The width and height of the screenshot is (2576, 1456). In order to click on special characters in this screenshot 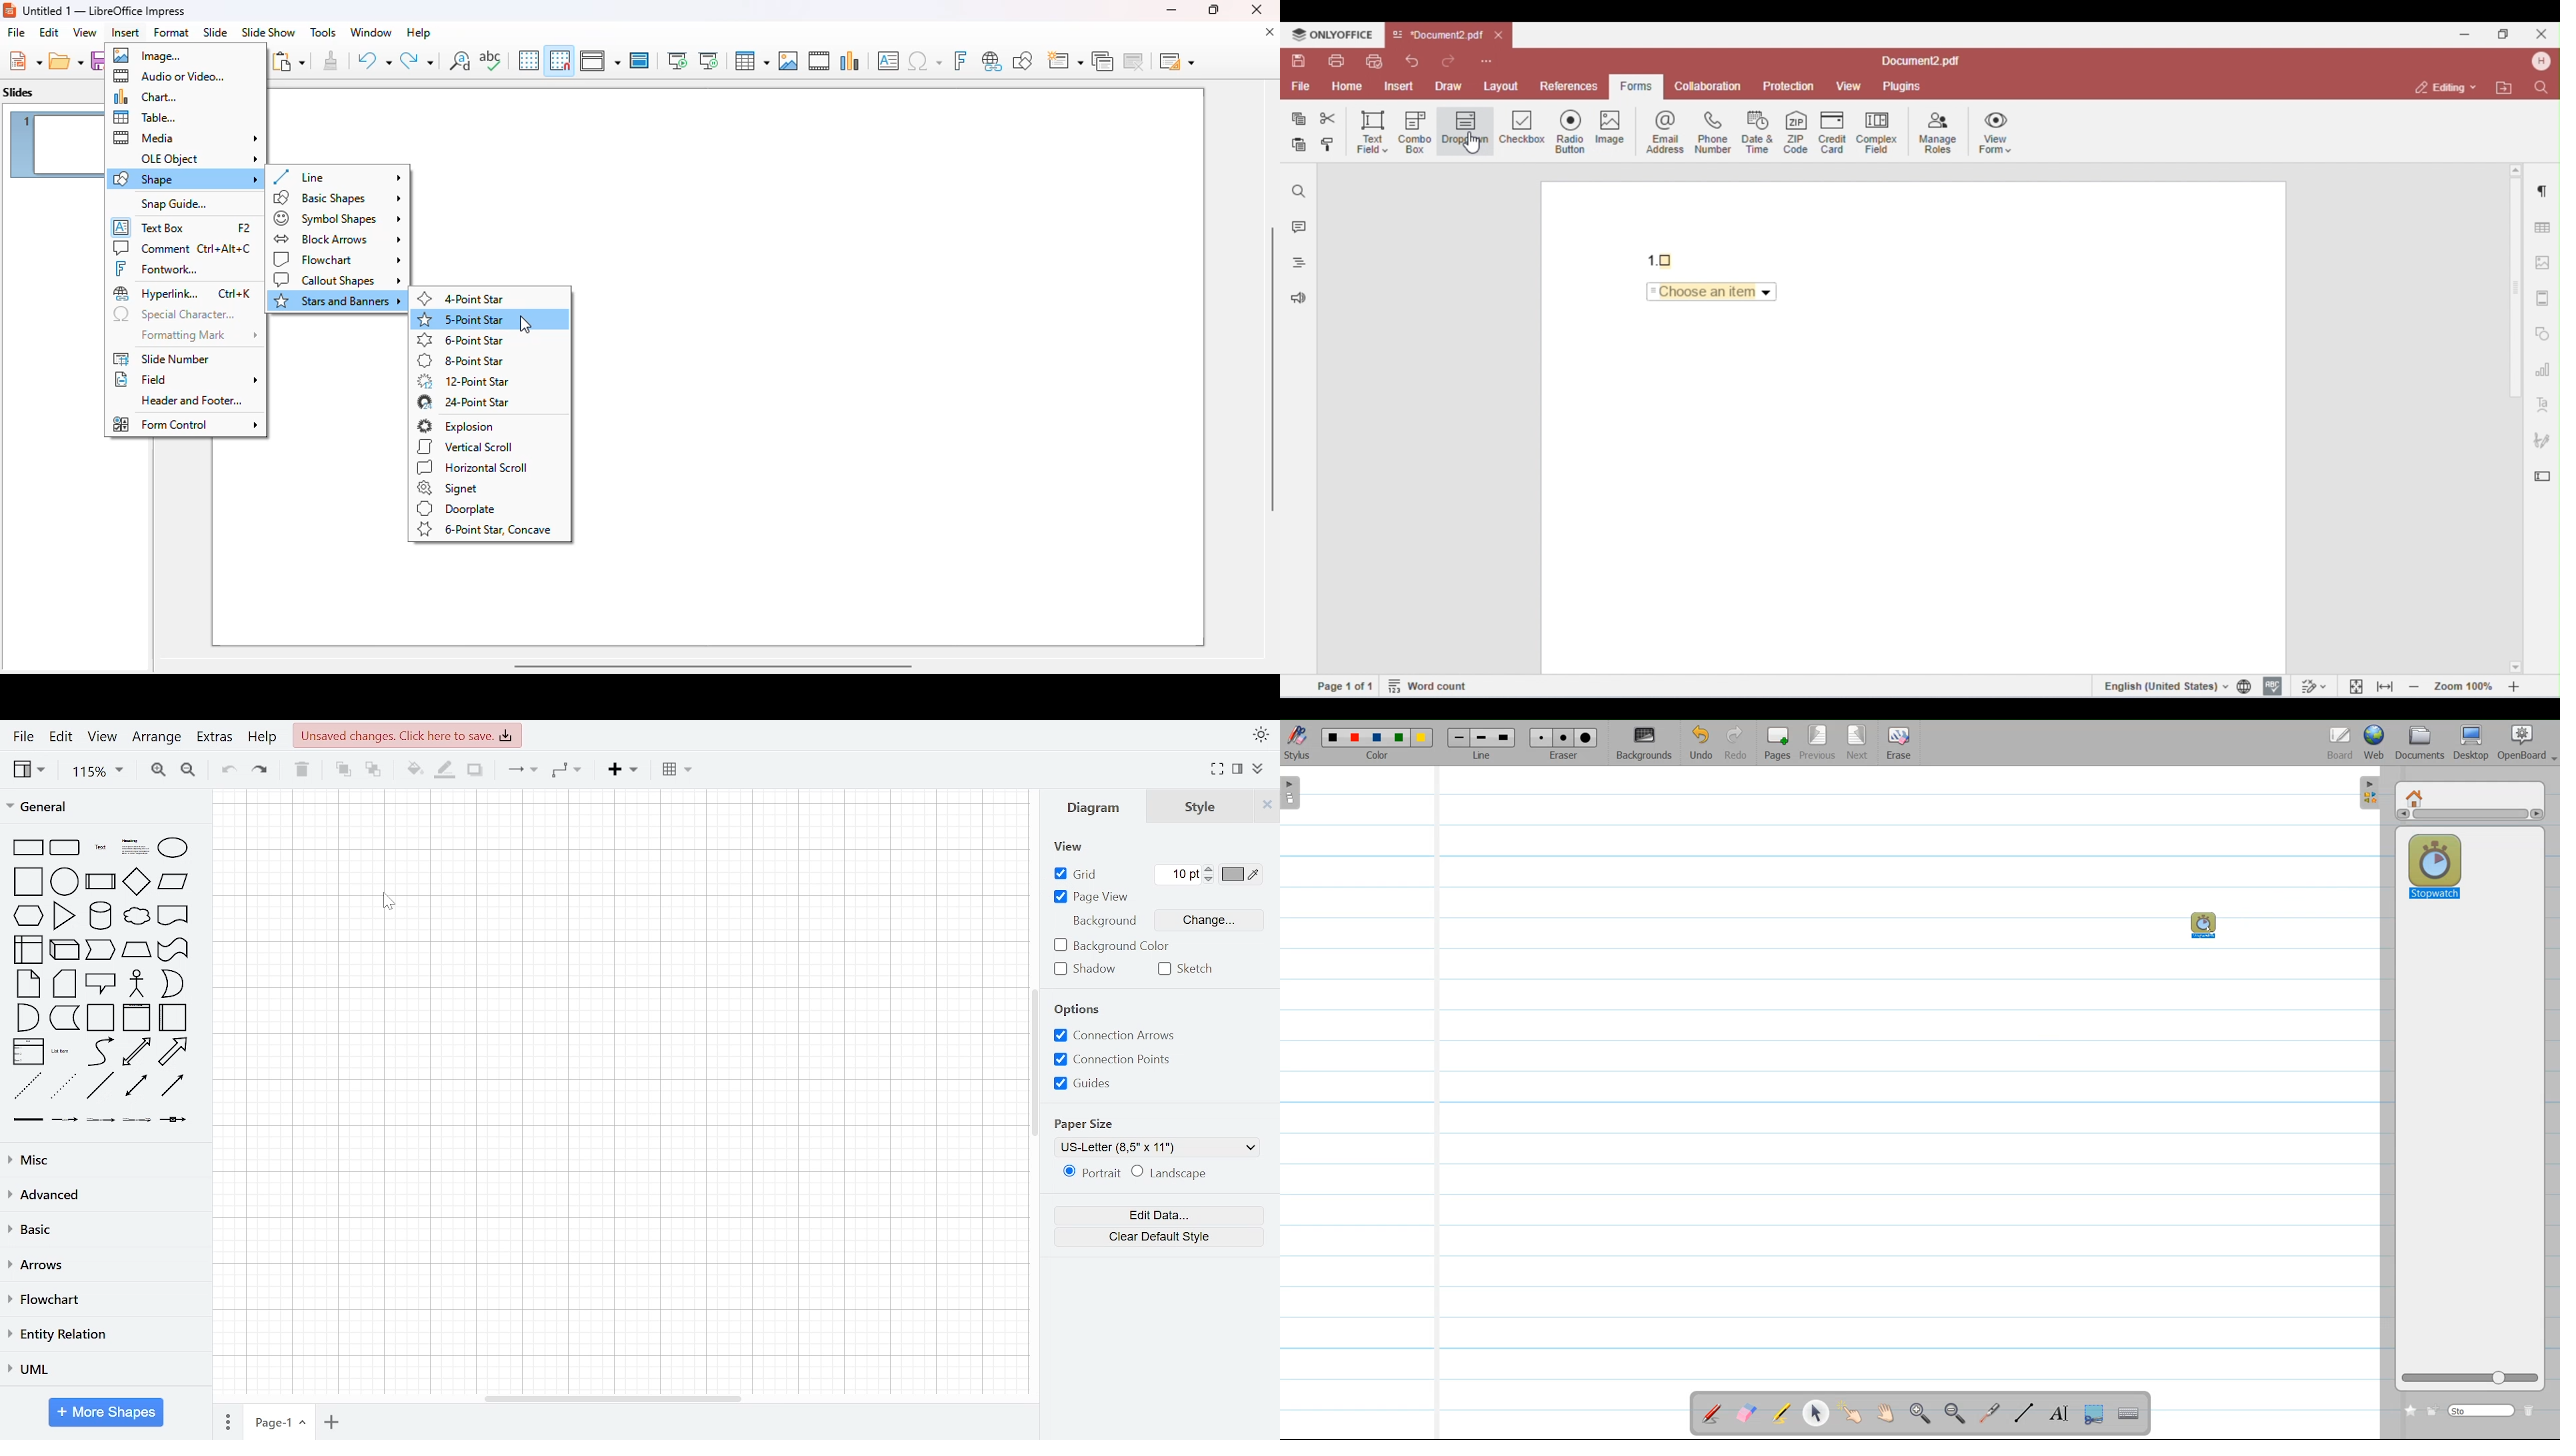, I will do `click(174, 316)`.